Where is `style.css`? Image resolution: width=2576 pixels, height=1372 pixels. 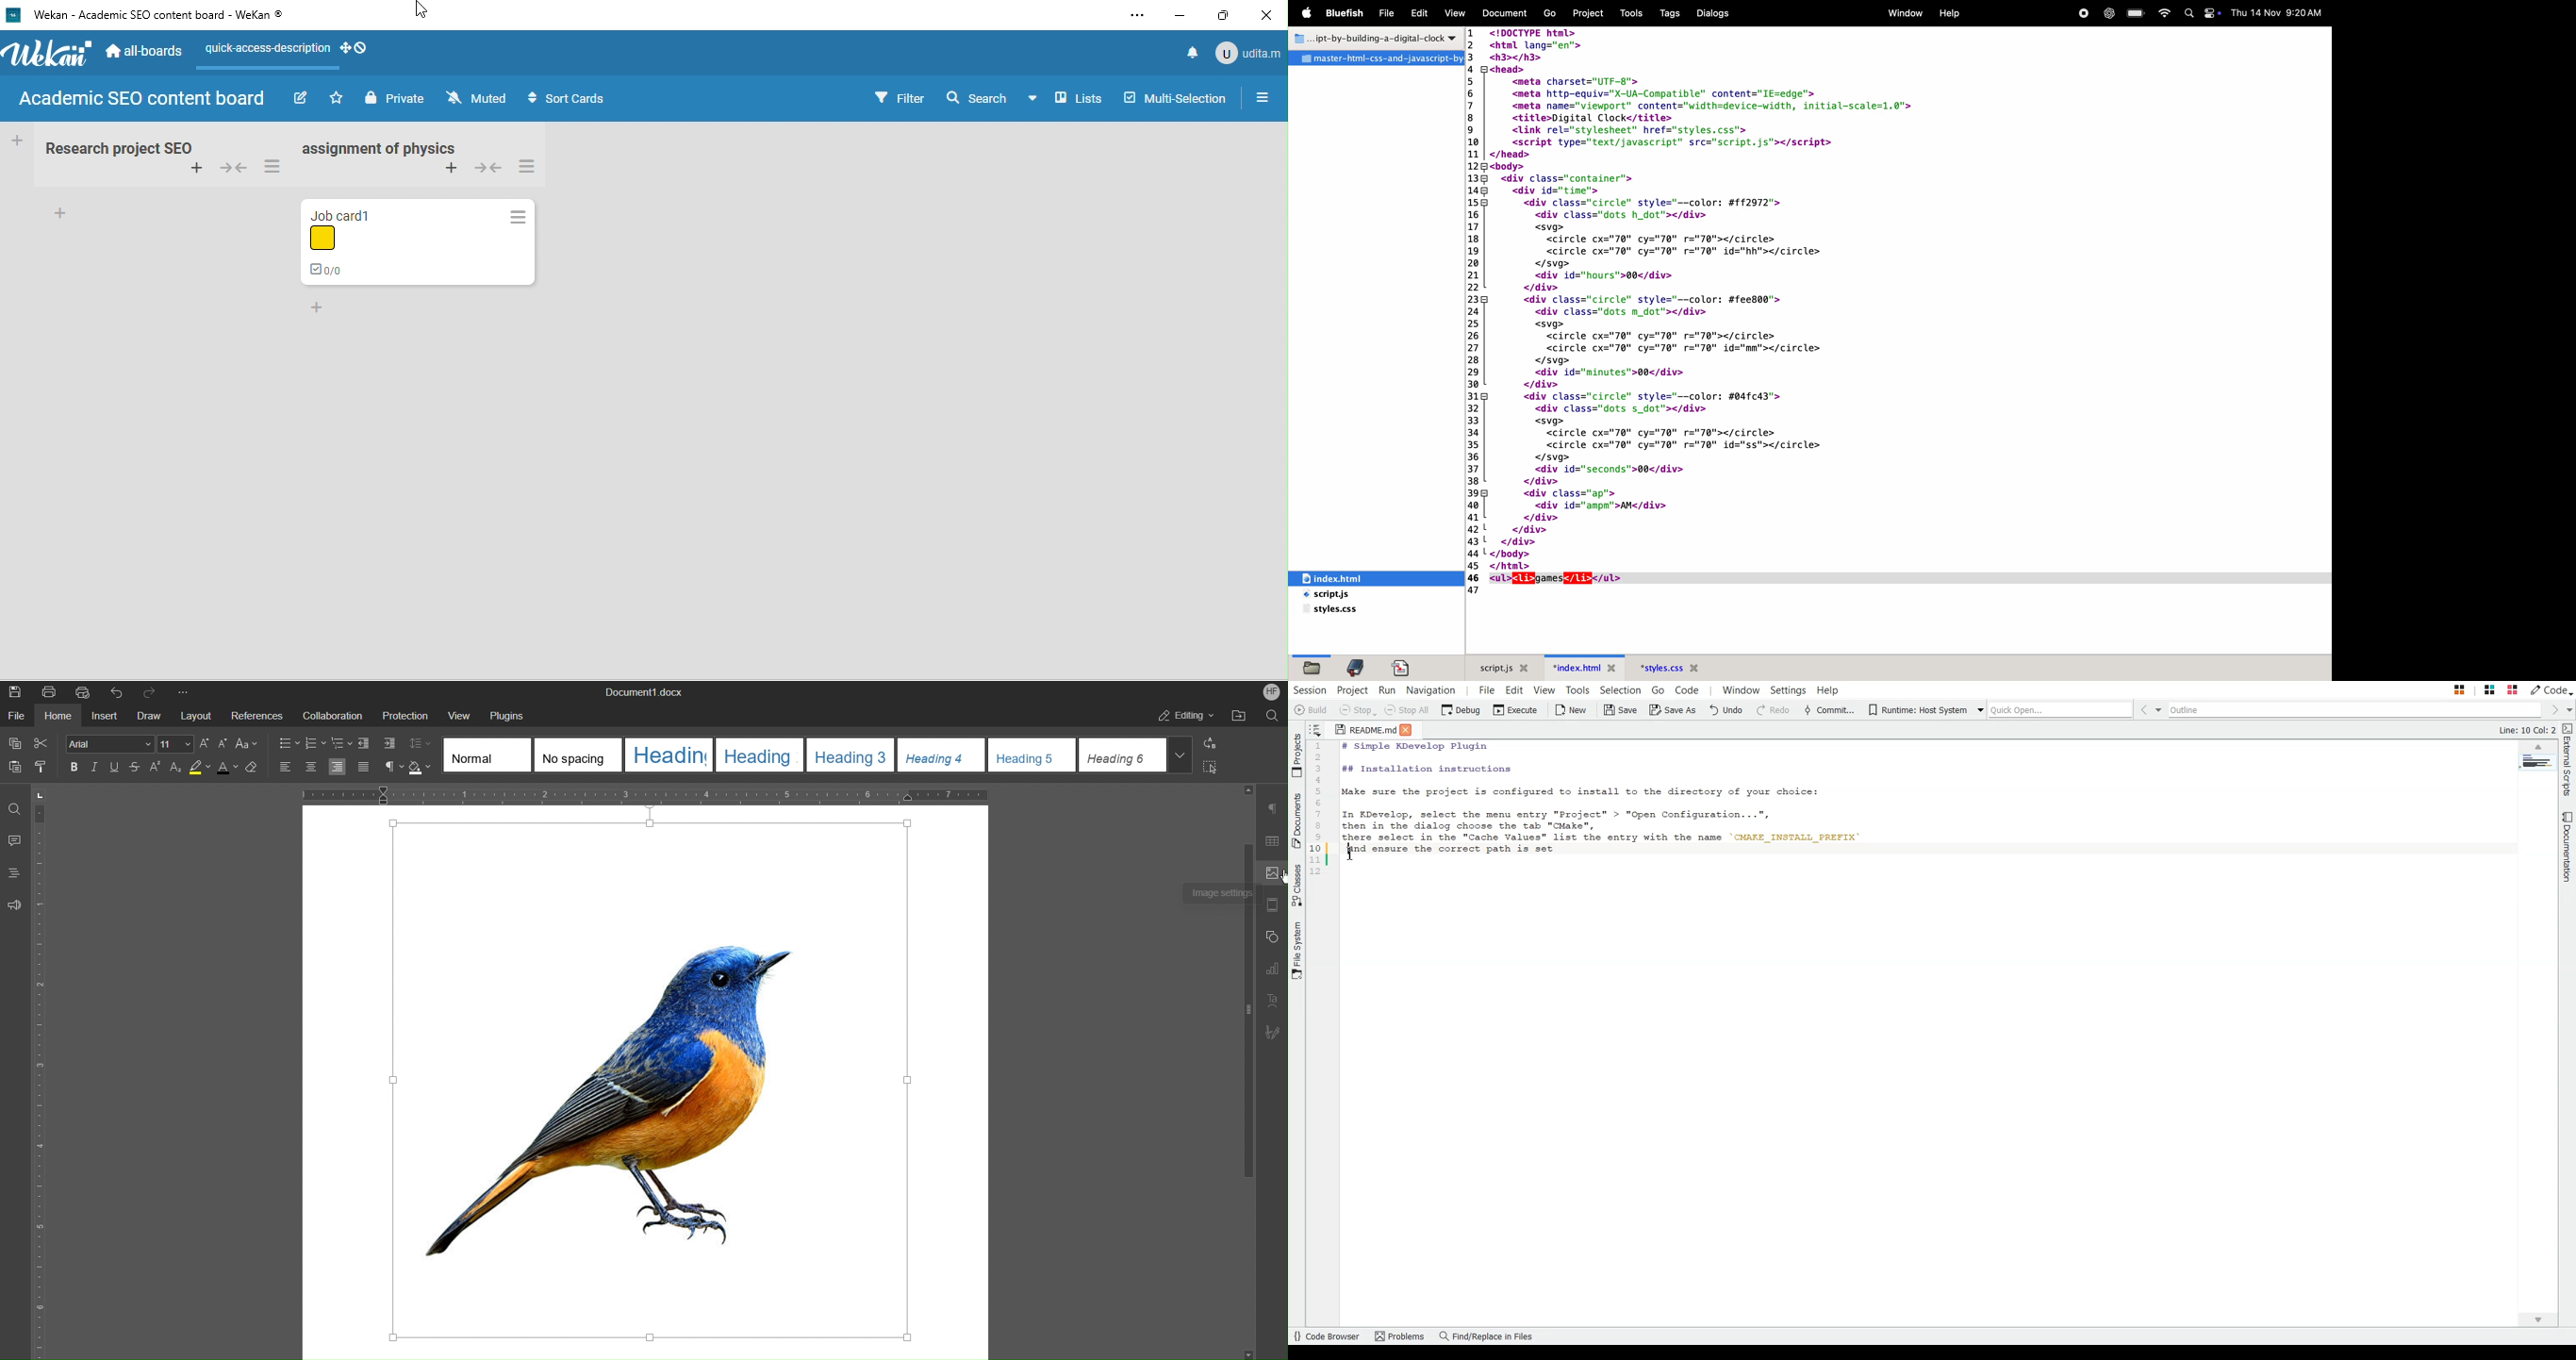 style.css is located at coordinates (1335, 611).